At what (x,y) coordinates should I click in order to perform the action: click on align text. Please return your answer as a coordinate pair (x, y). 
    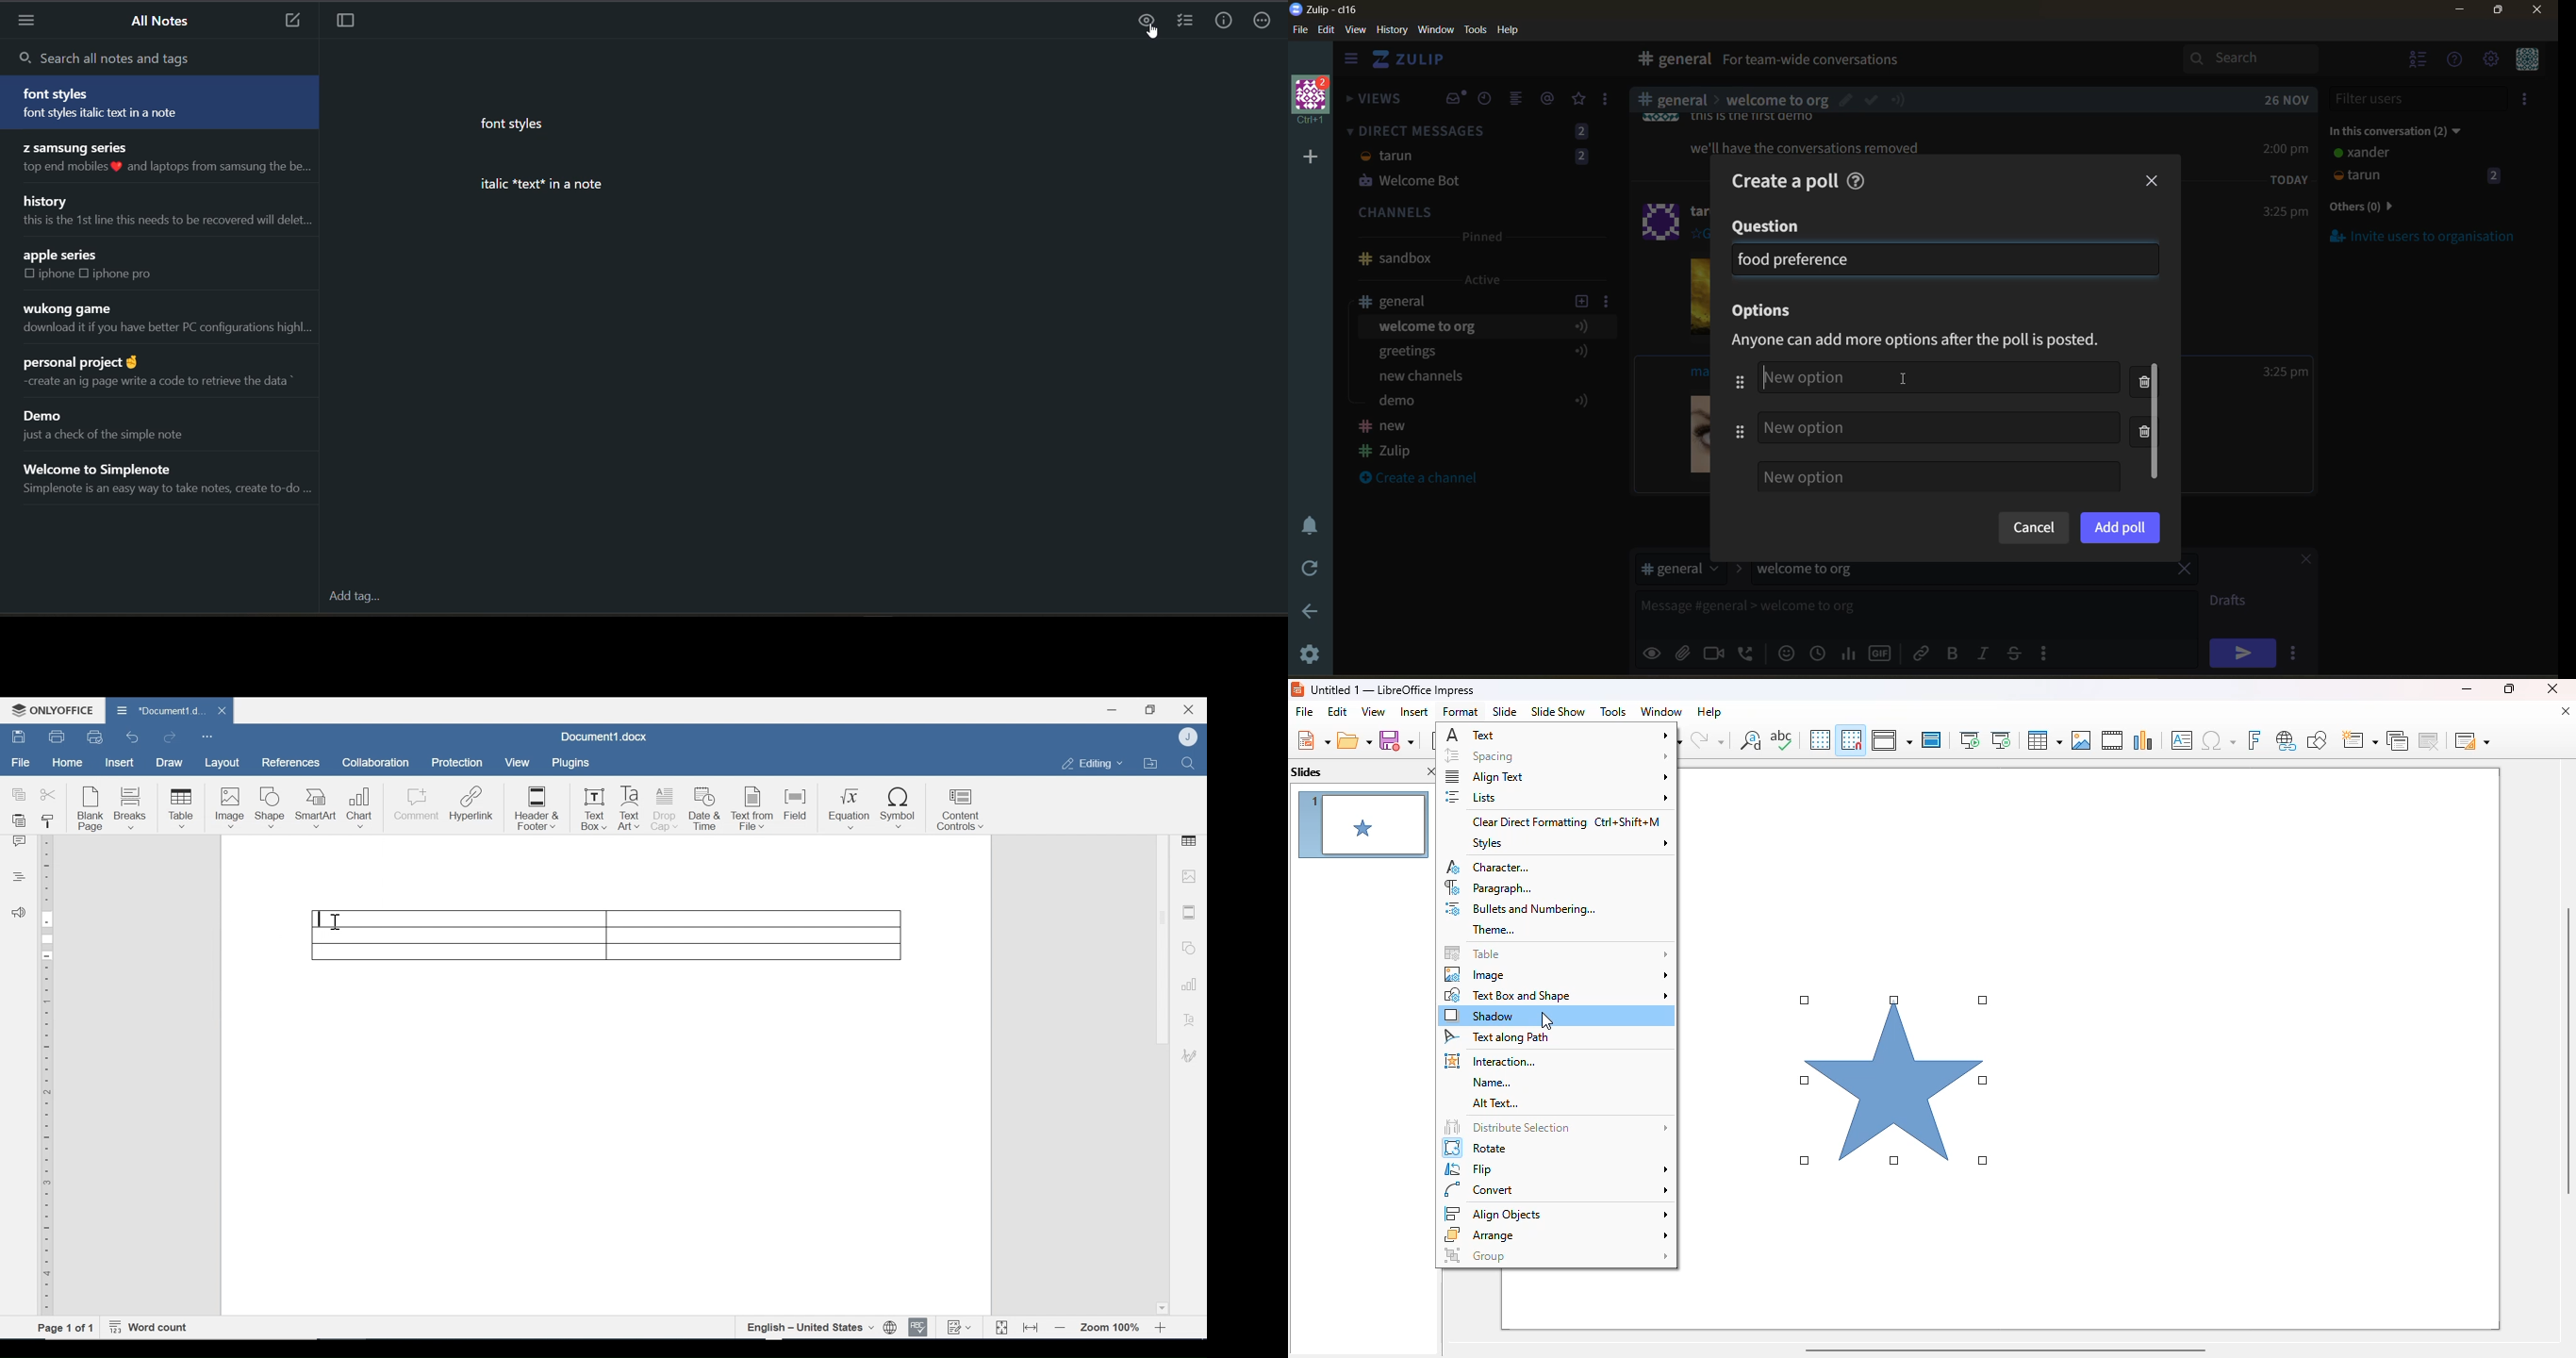
    Looking at the image, I should click on (1557, 776).